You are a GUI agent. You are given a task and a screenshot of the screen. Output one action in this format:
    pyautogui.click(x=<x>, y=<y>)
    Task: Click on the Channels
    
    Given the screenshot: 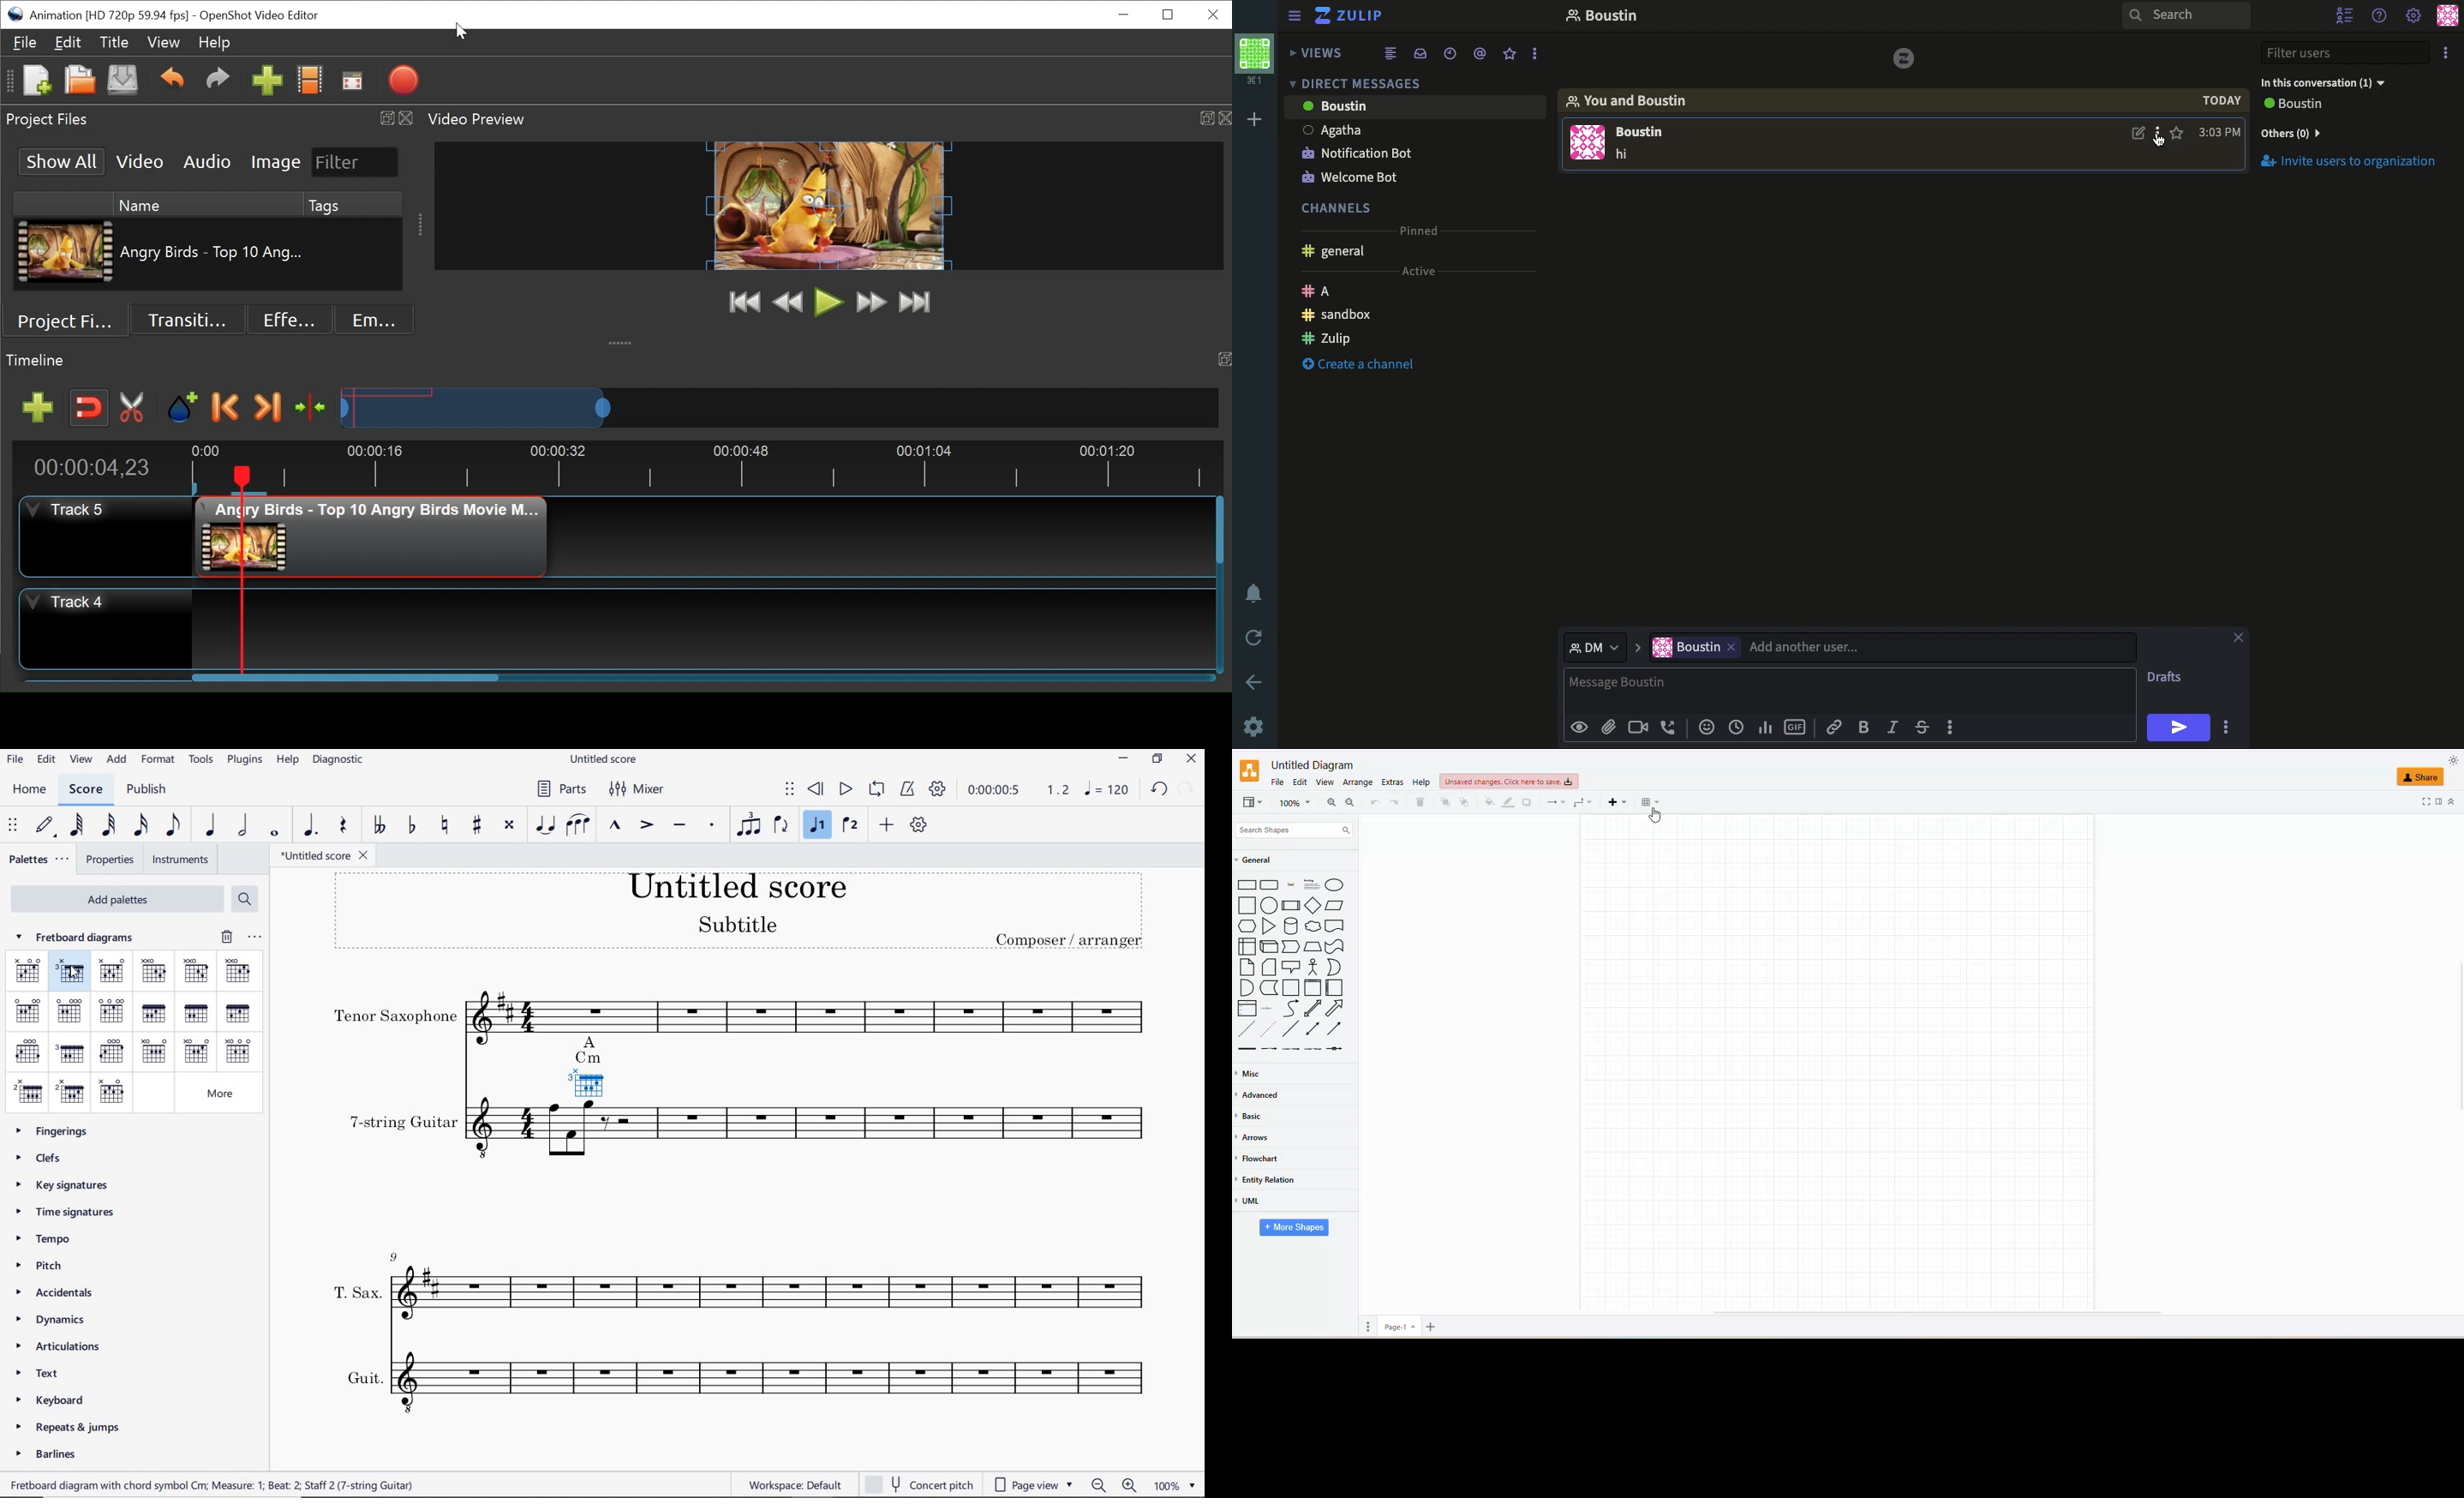 What is the action you would take?
    pyautogui.click(x=1339, y=206)
    